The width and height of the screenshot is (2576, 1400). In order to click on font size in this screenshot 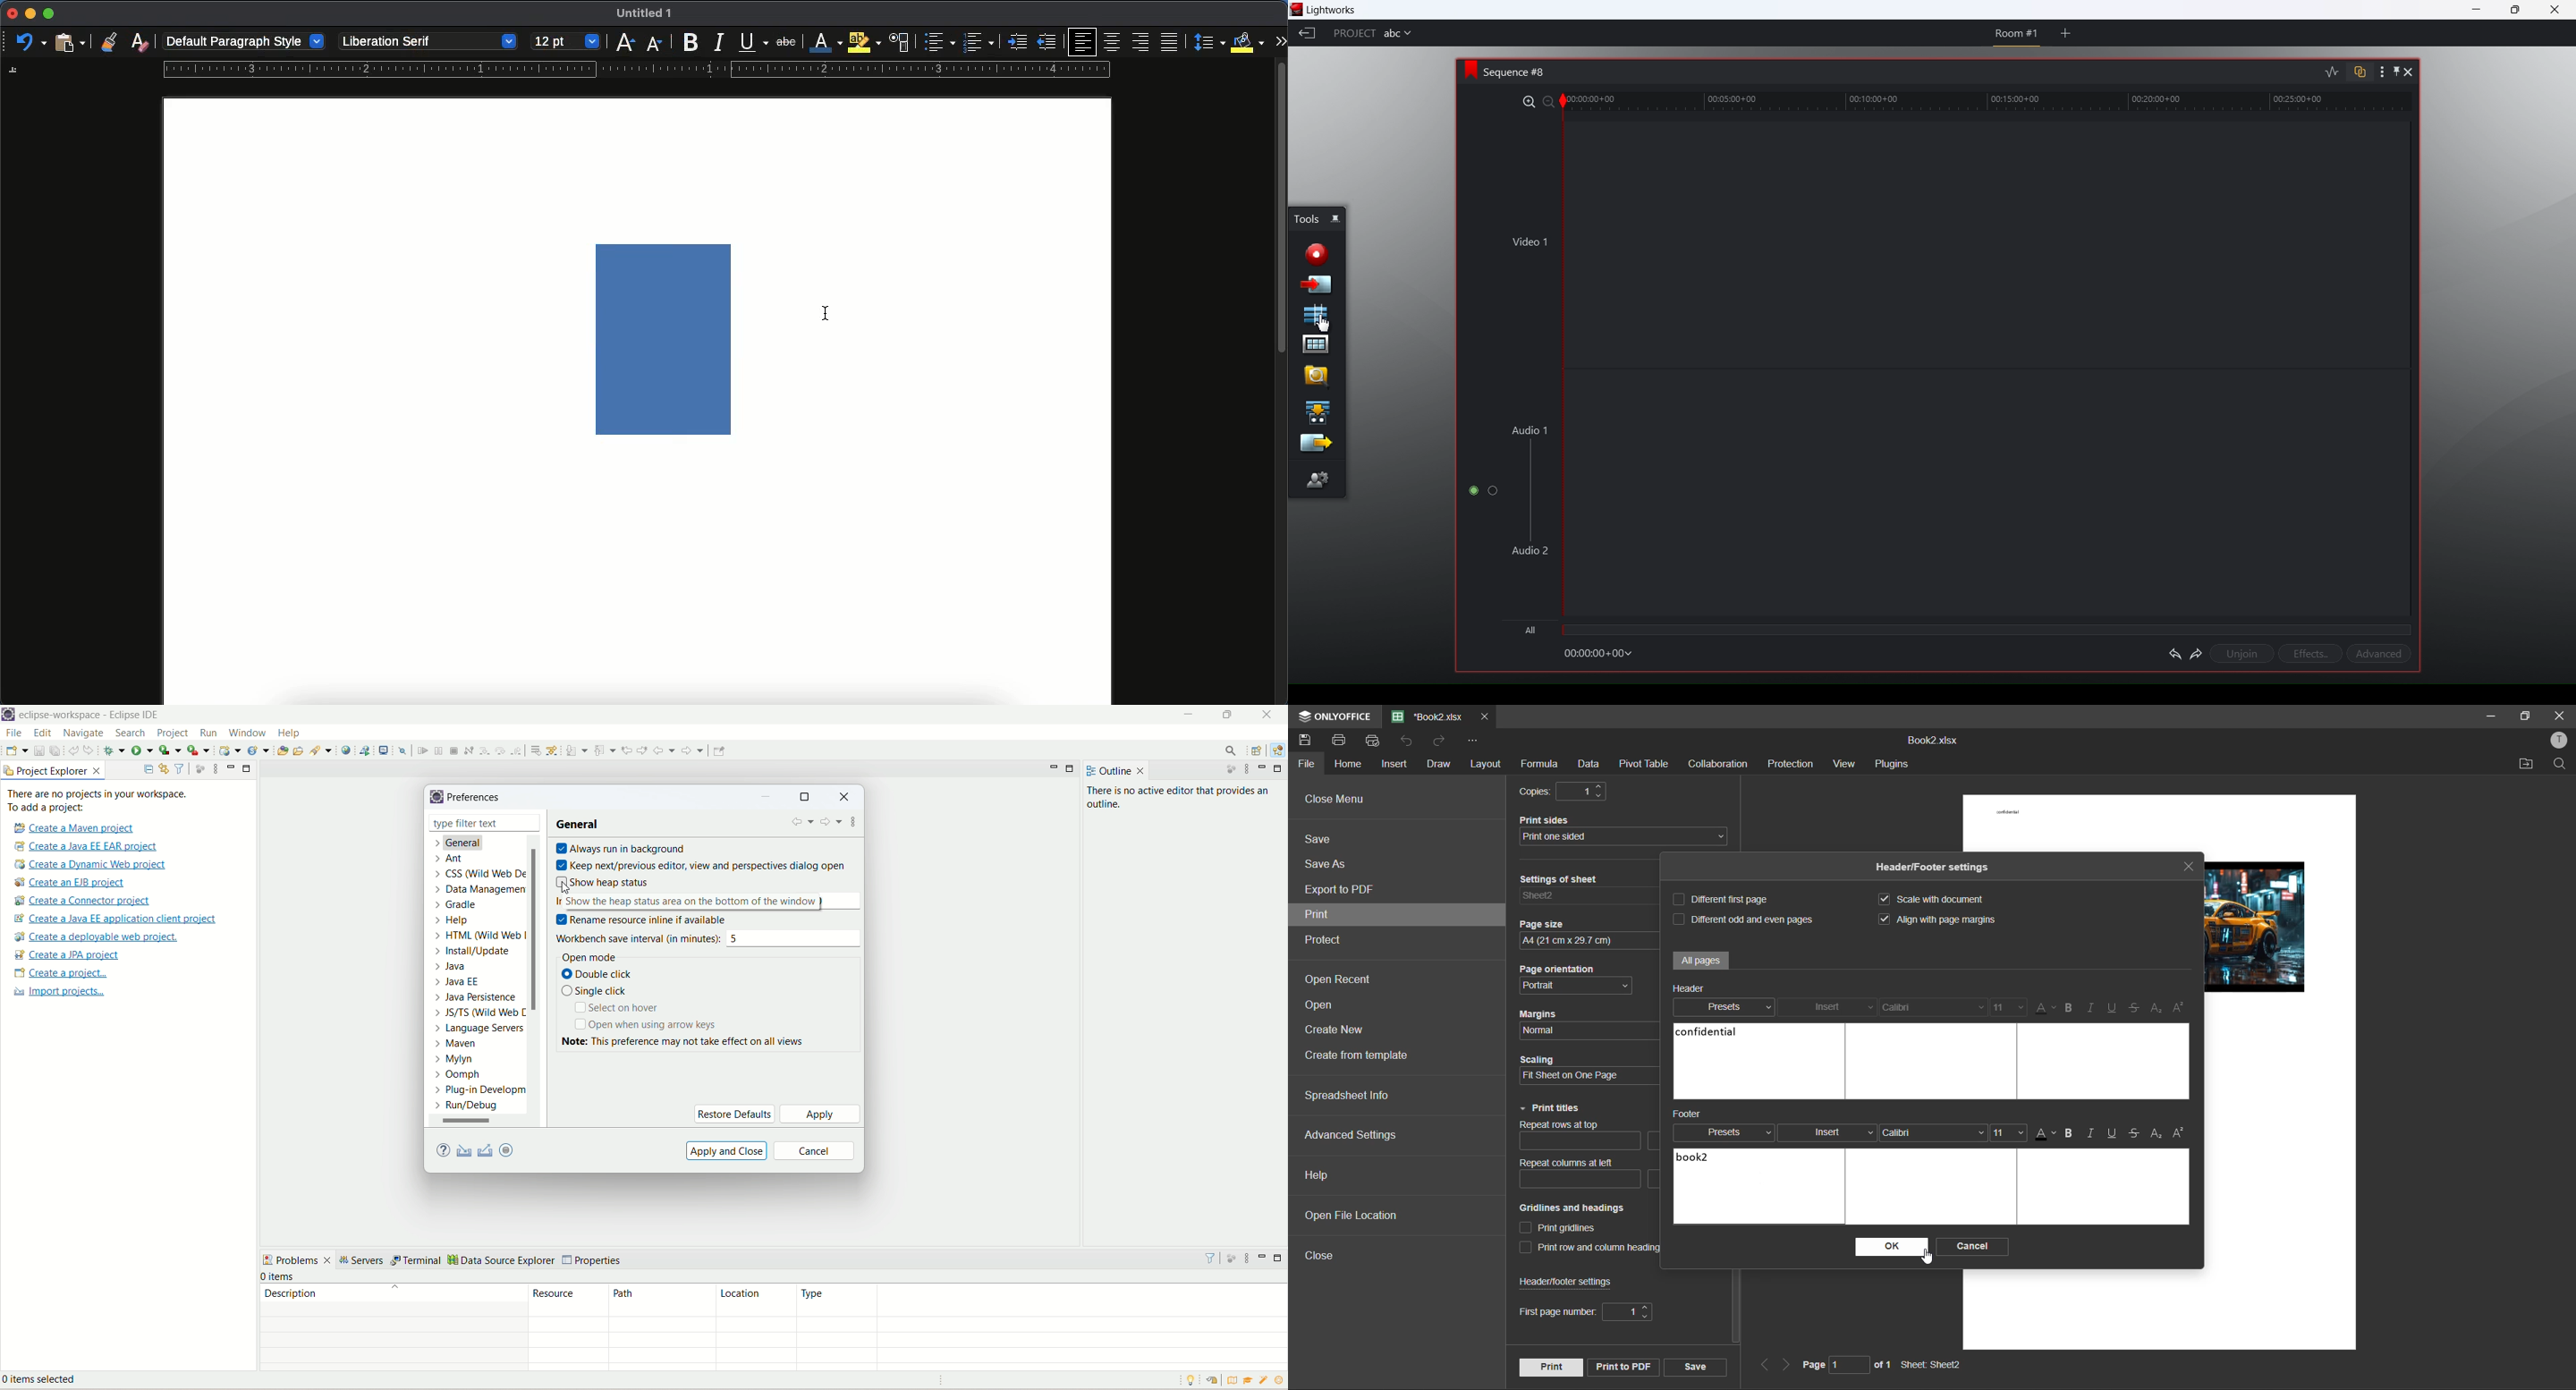, I will do `click(2010, 1007)`.